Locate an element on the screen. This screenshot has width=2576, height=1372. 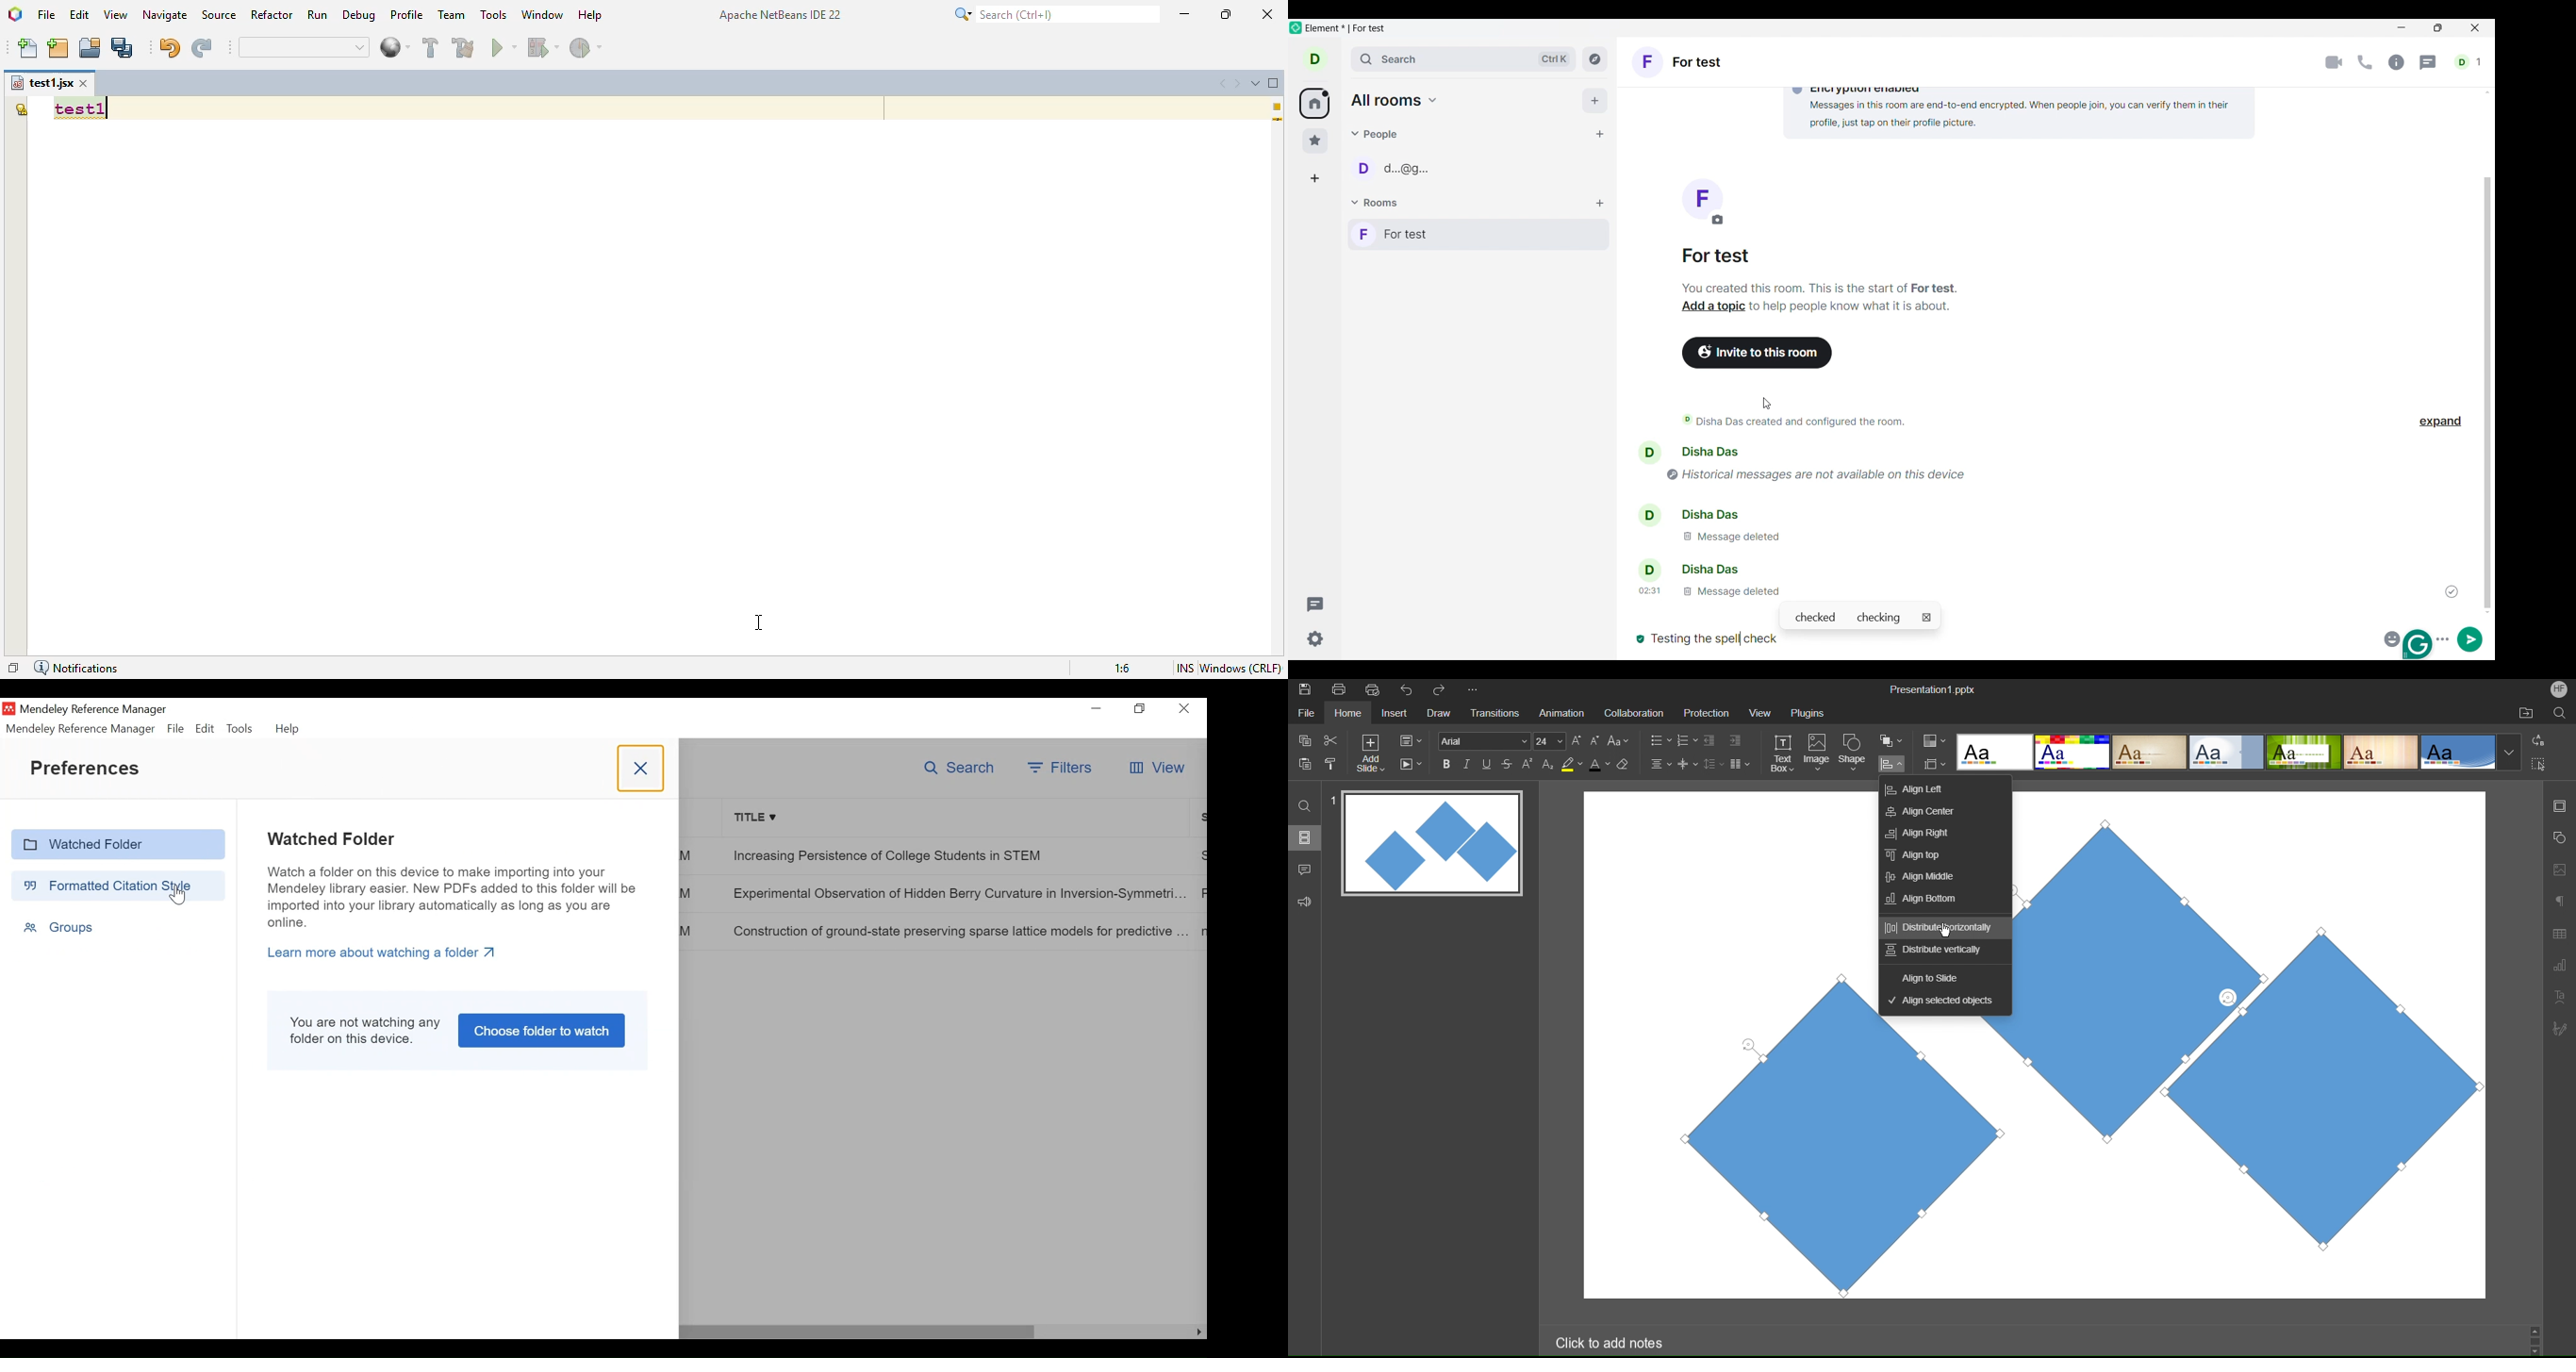
Choose folder to watch is located at coordinates (541, 1031).